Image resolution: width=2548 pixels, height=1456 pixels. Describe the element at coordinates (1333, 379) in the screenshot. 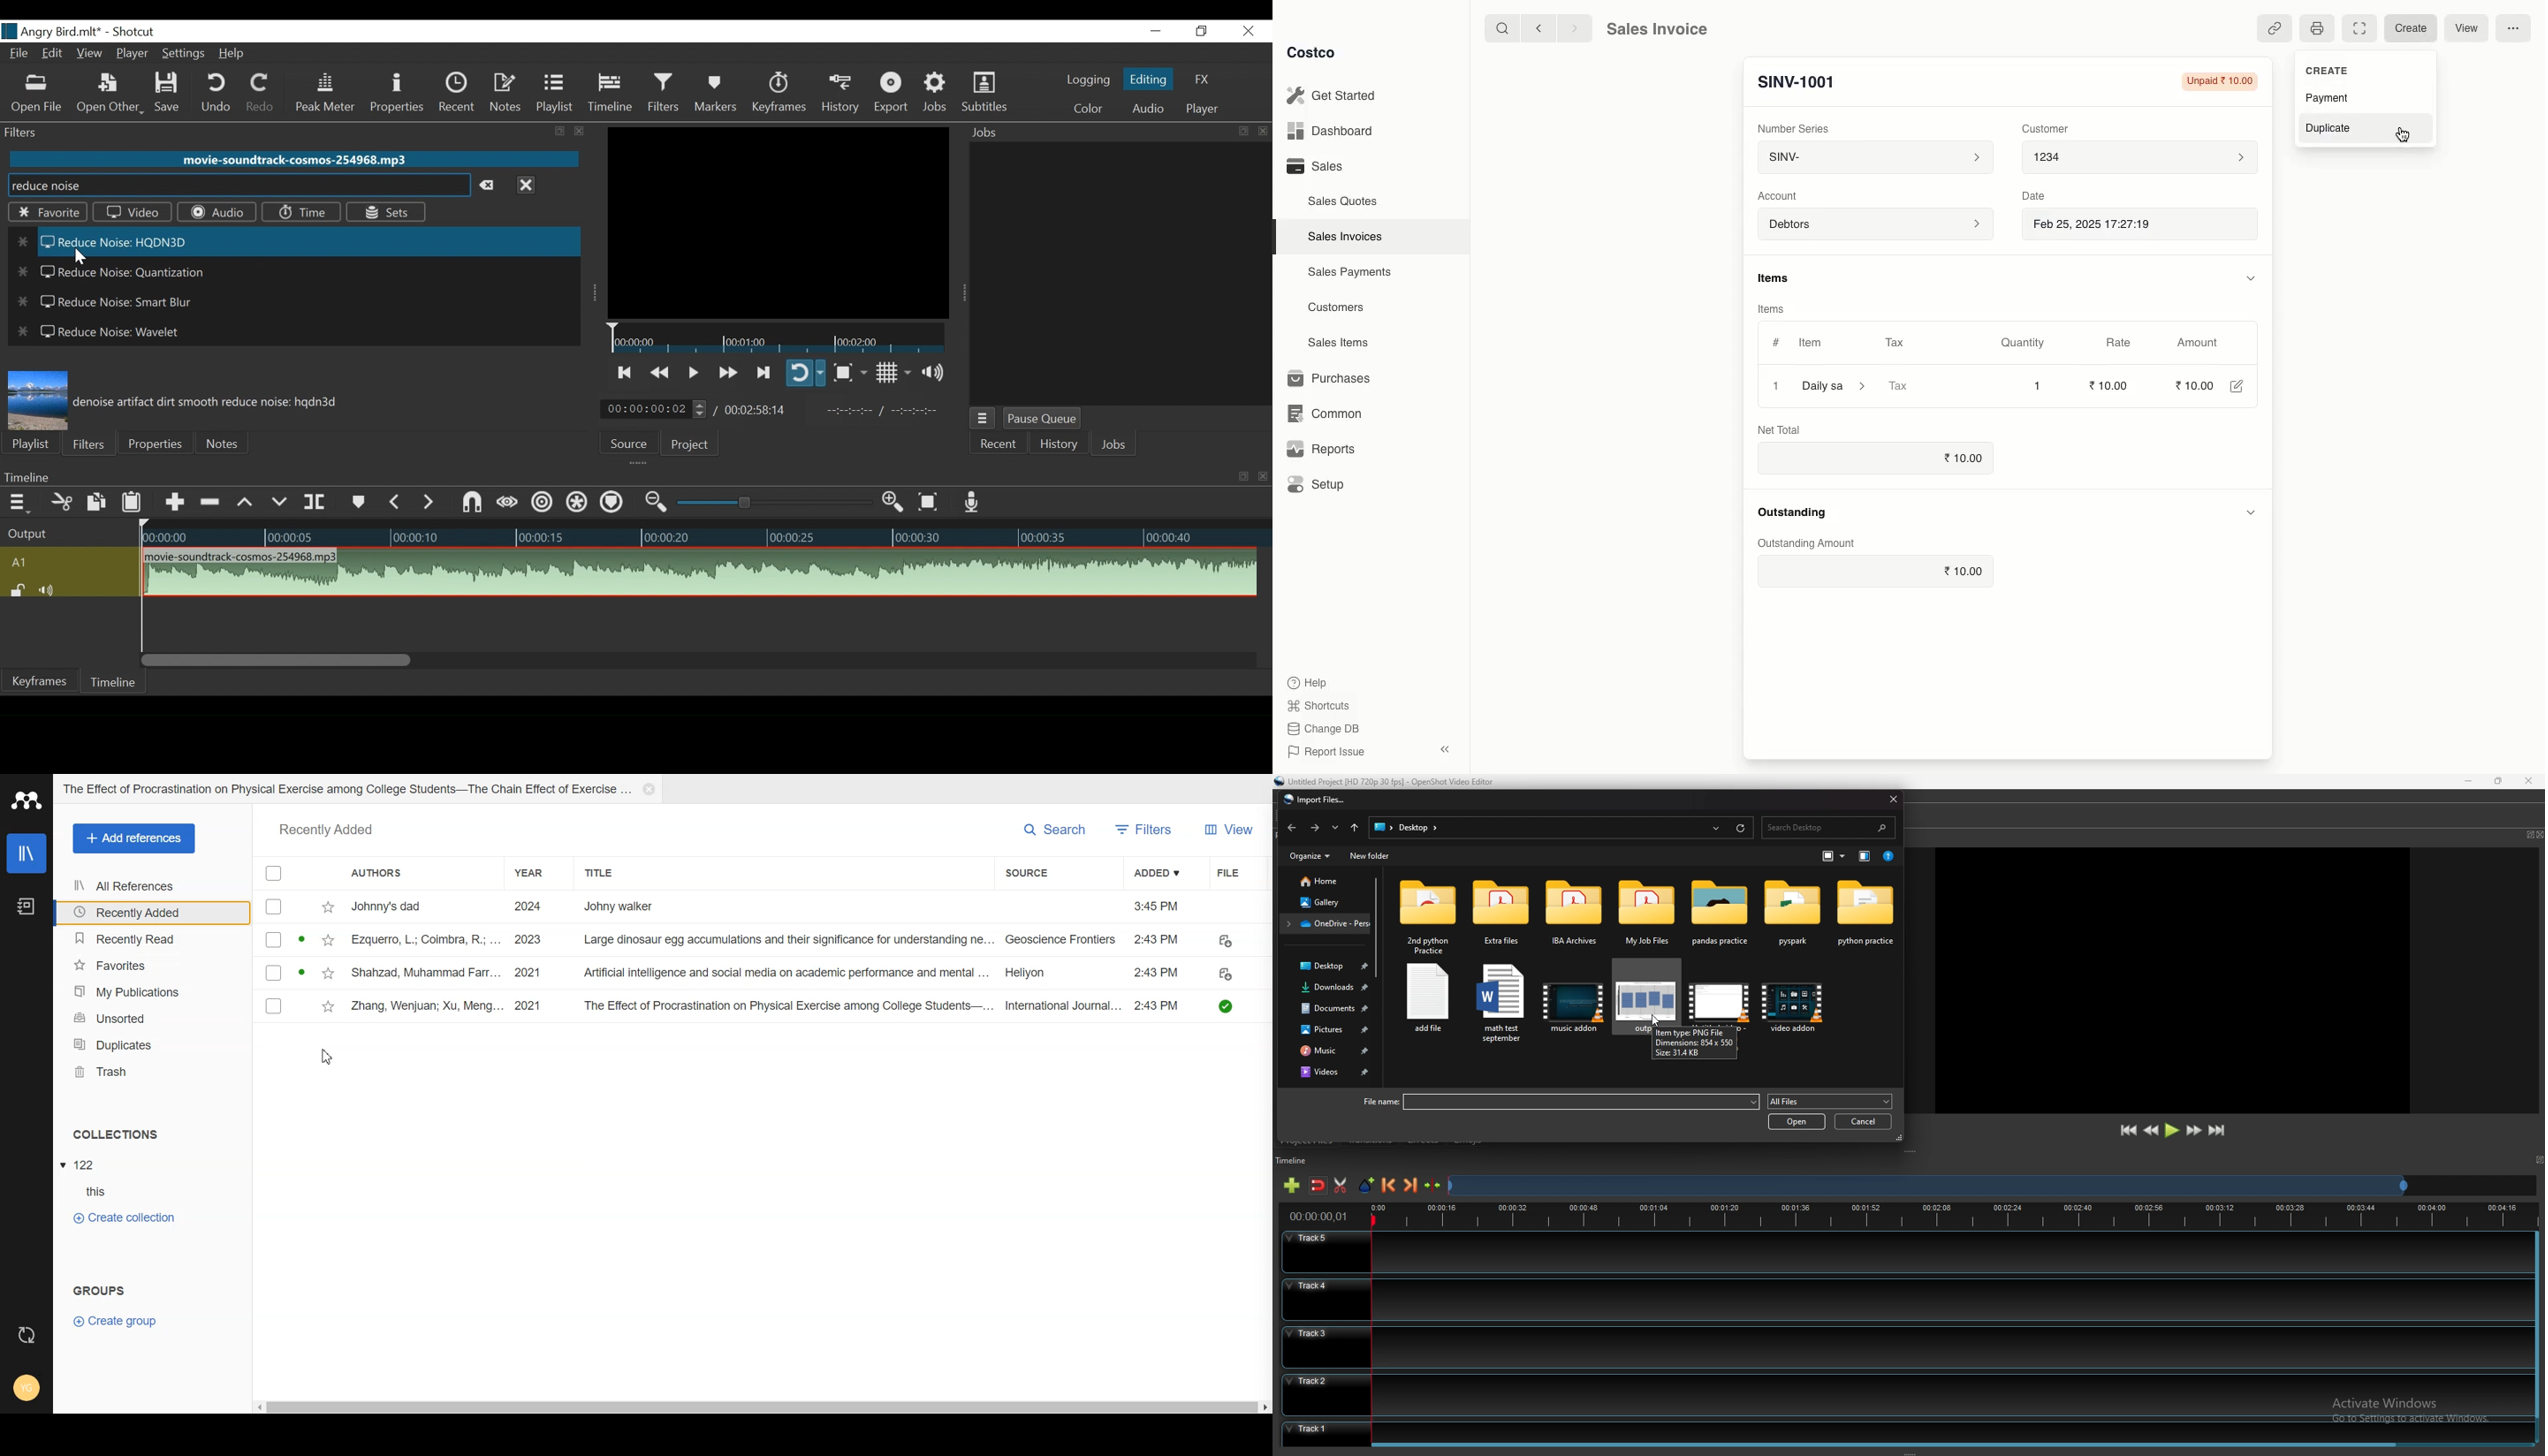

I see `1 Purchases` at that location.